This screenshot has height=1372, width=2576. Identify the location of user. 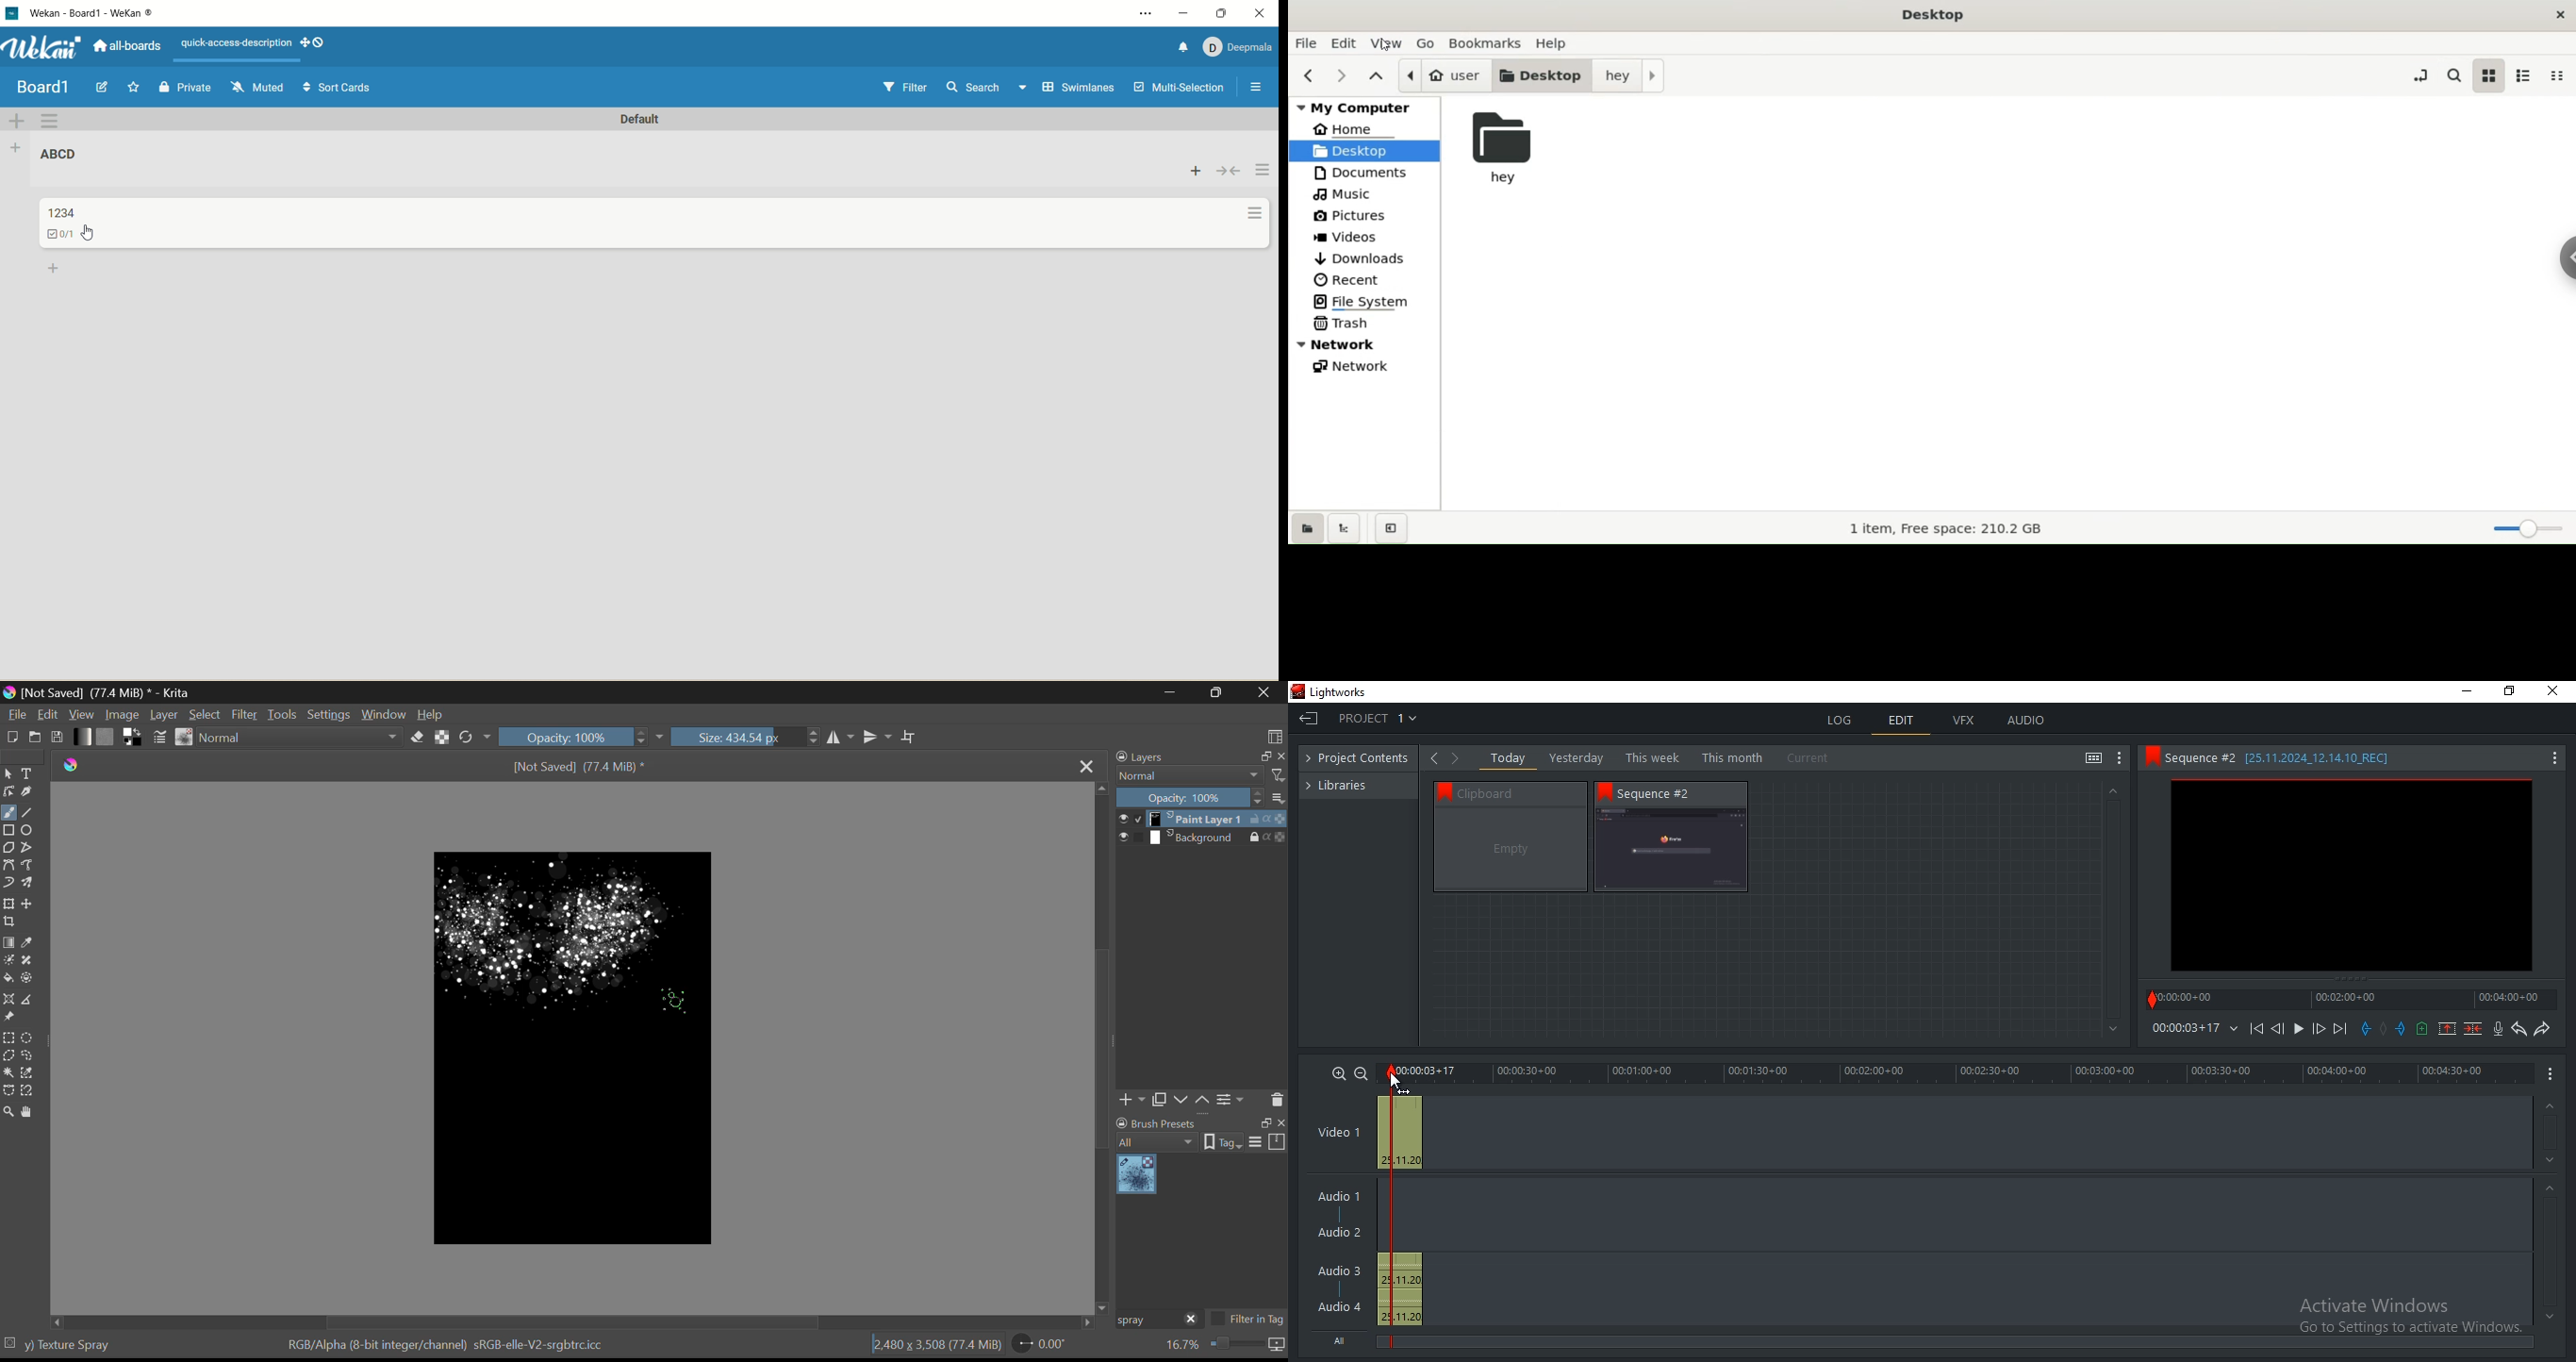
(1445, 74).